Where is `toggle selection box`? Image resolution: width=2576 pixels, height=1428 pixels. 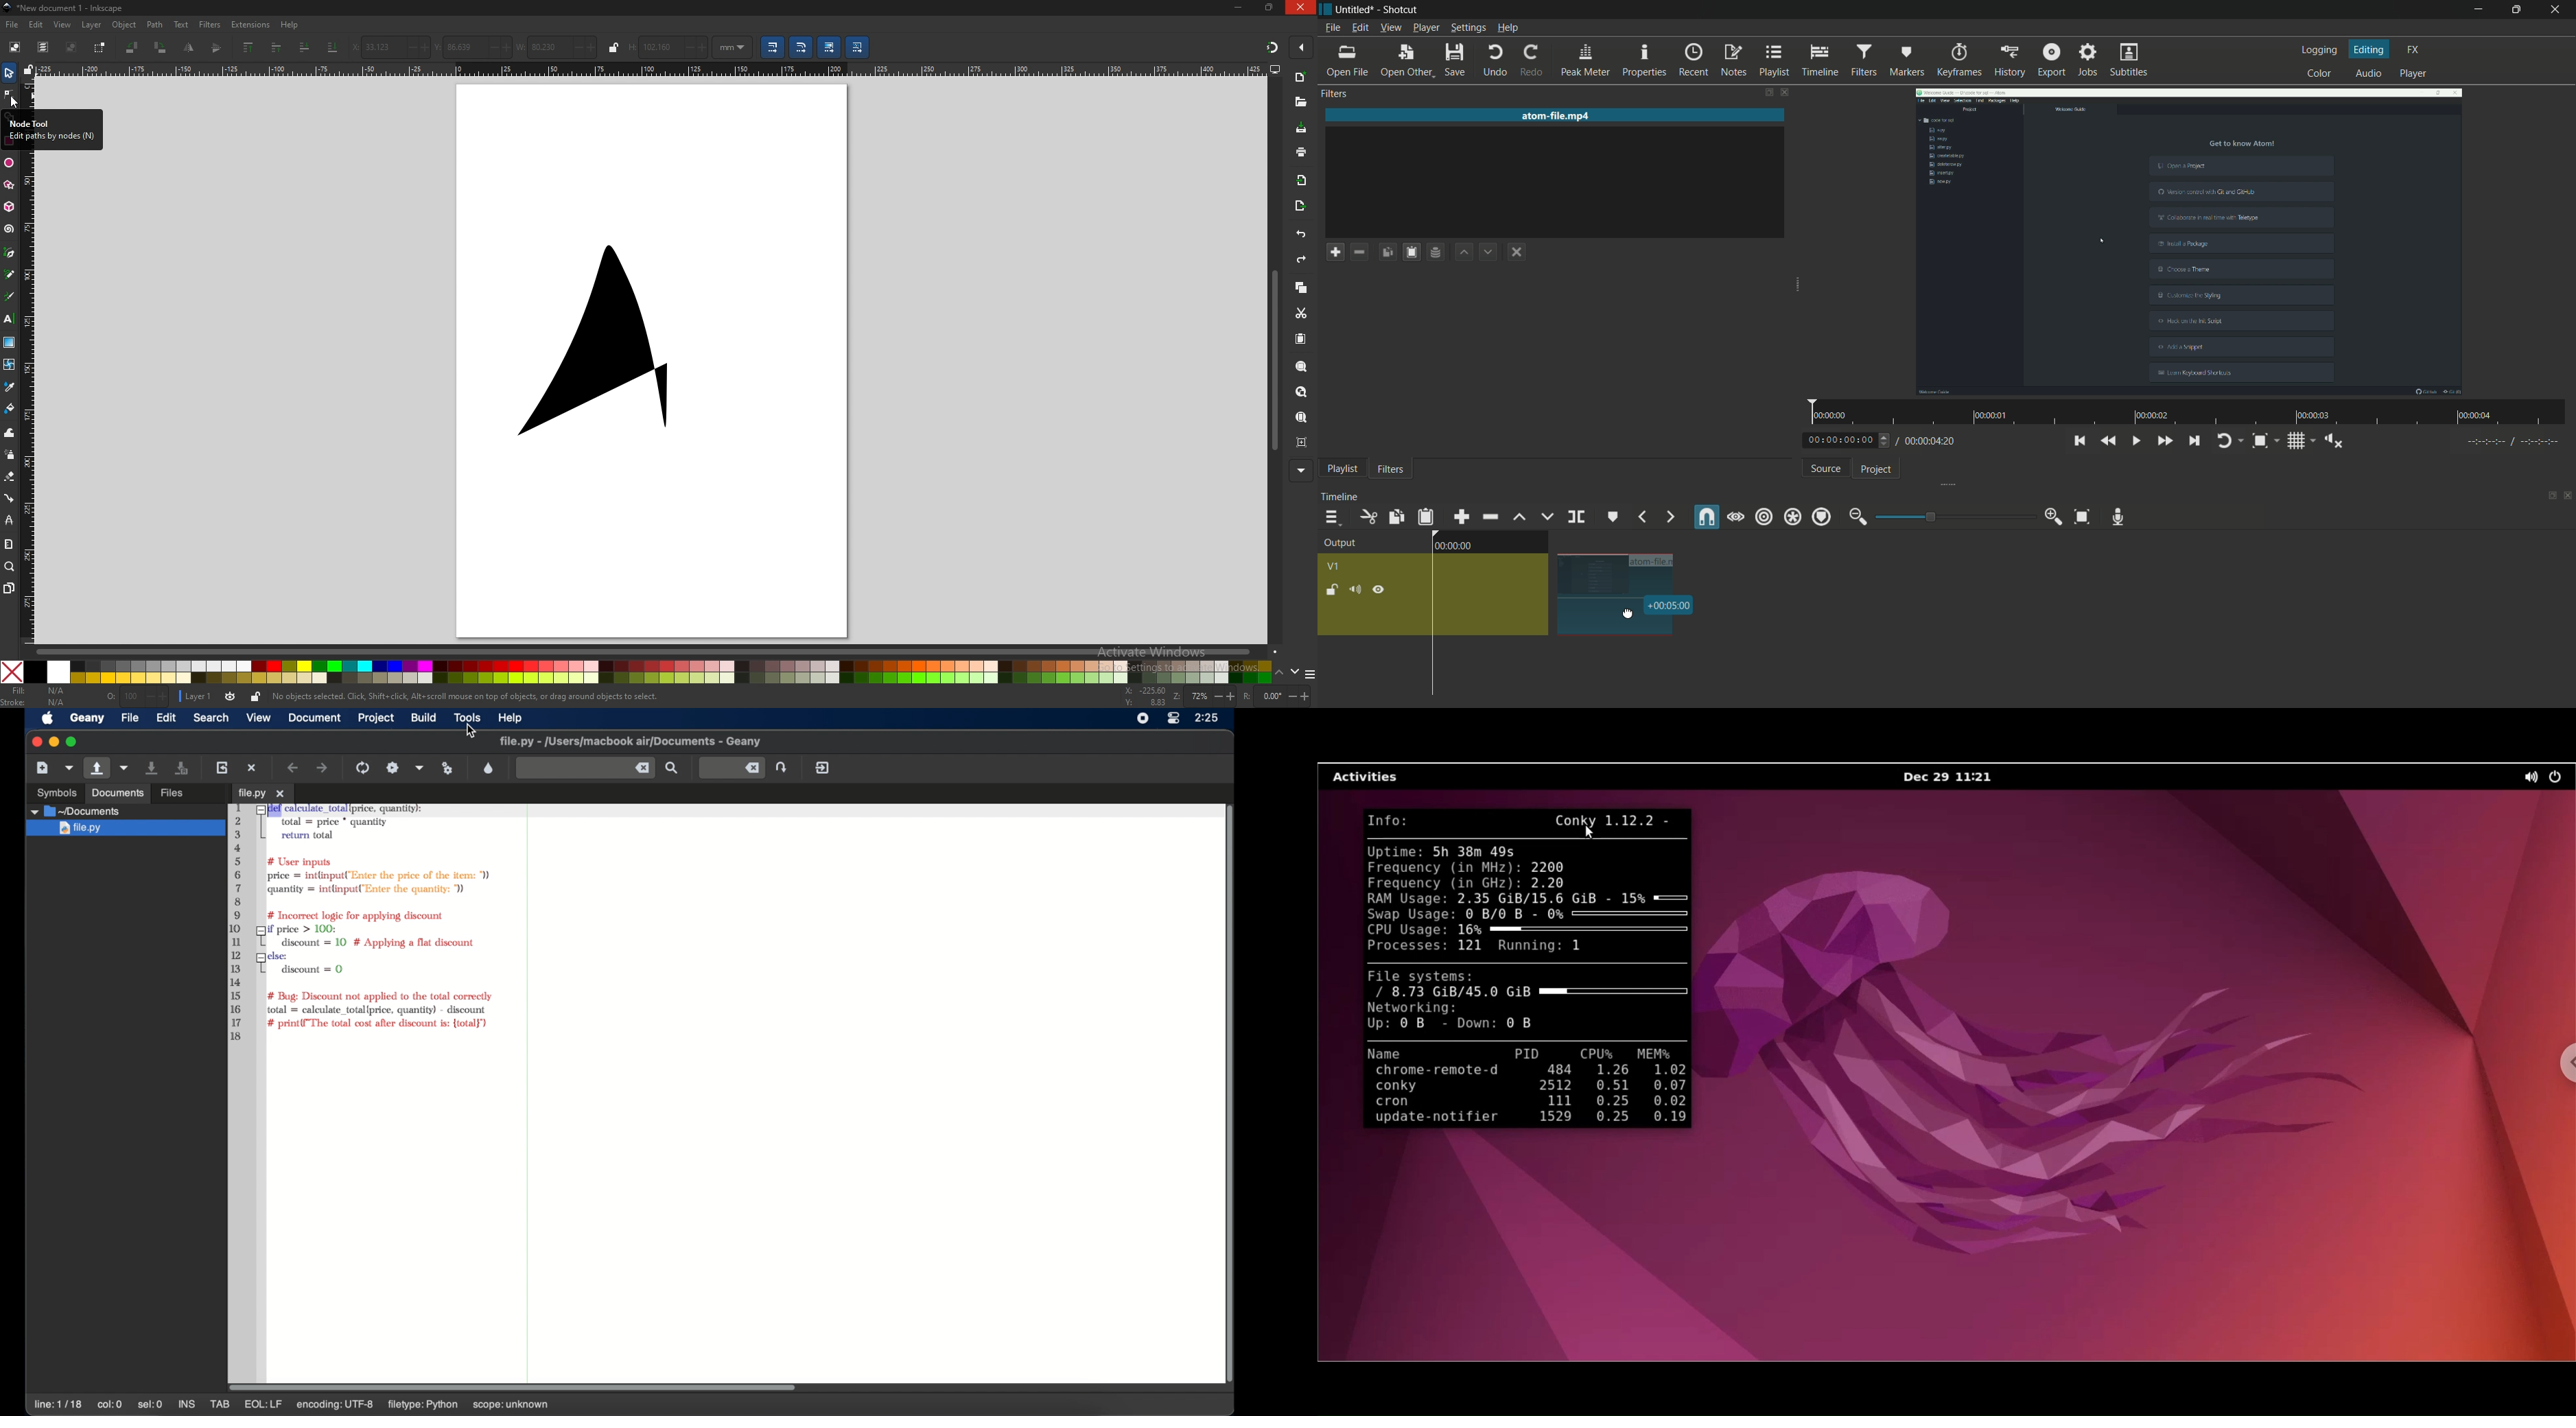 toggle selection box is located at coordinates (101, 49).